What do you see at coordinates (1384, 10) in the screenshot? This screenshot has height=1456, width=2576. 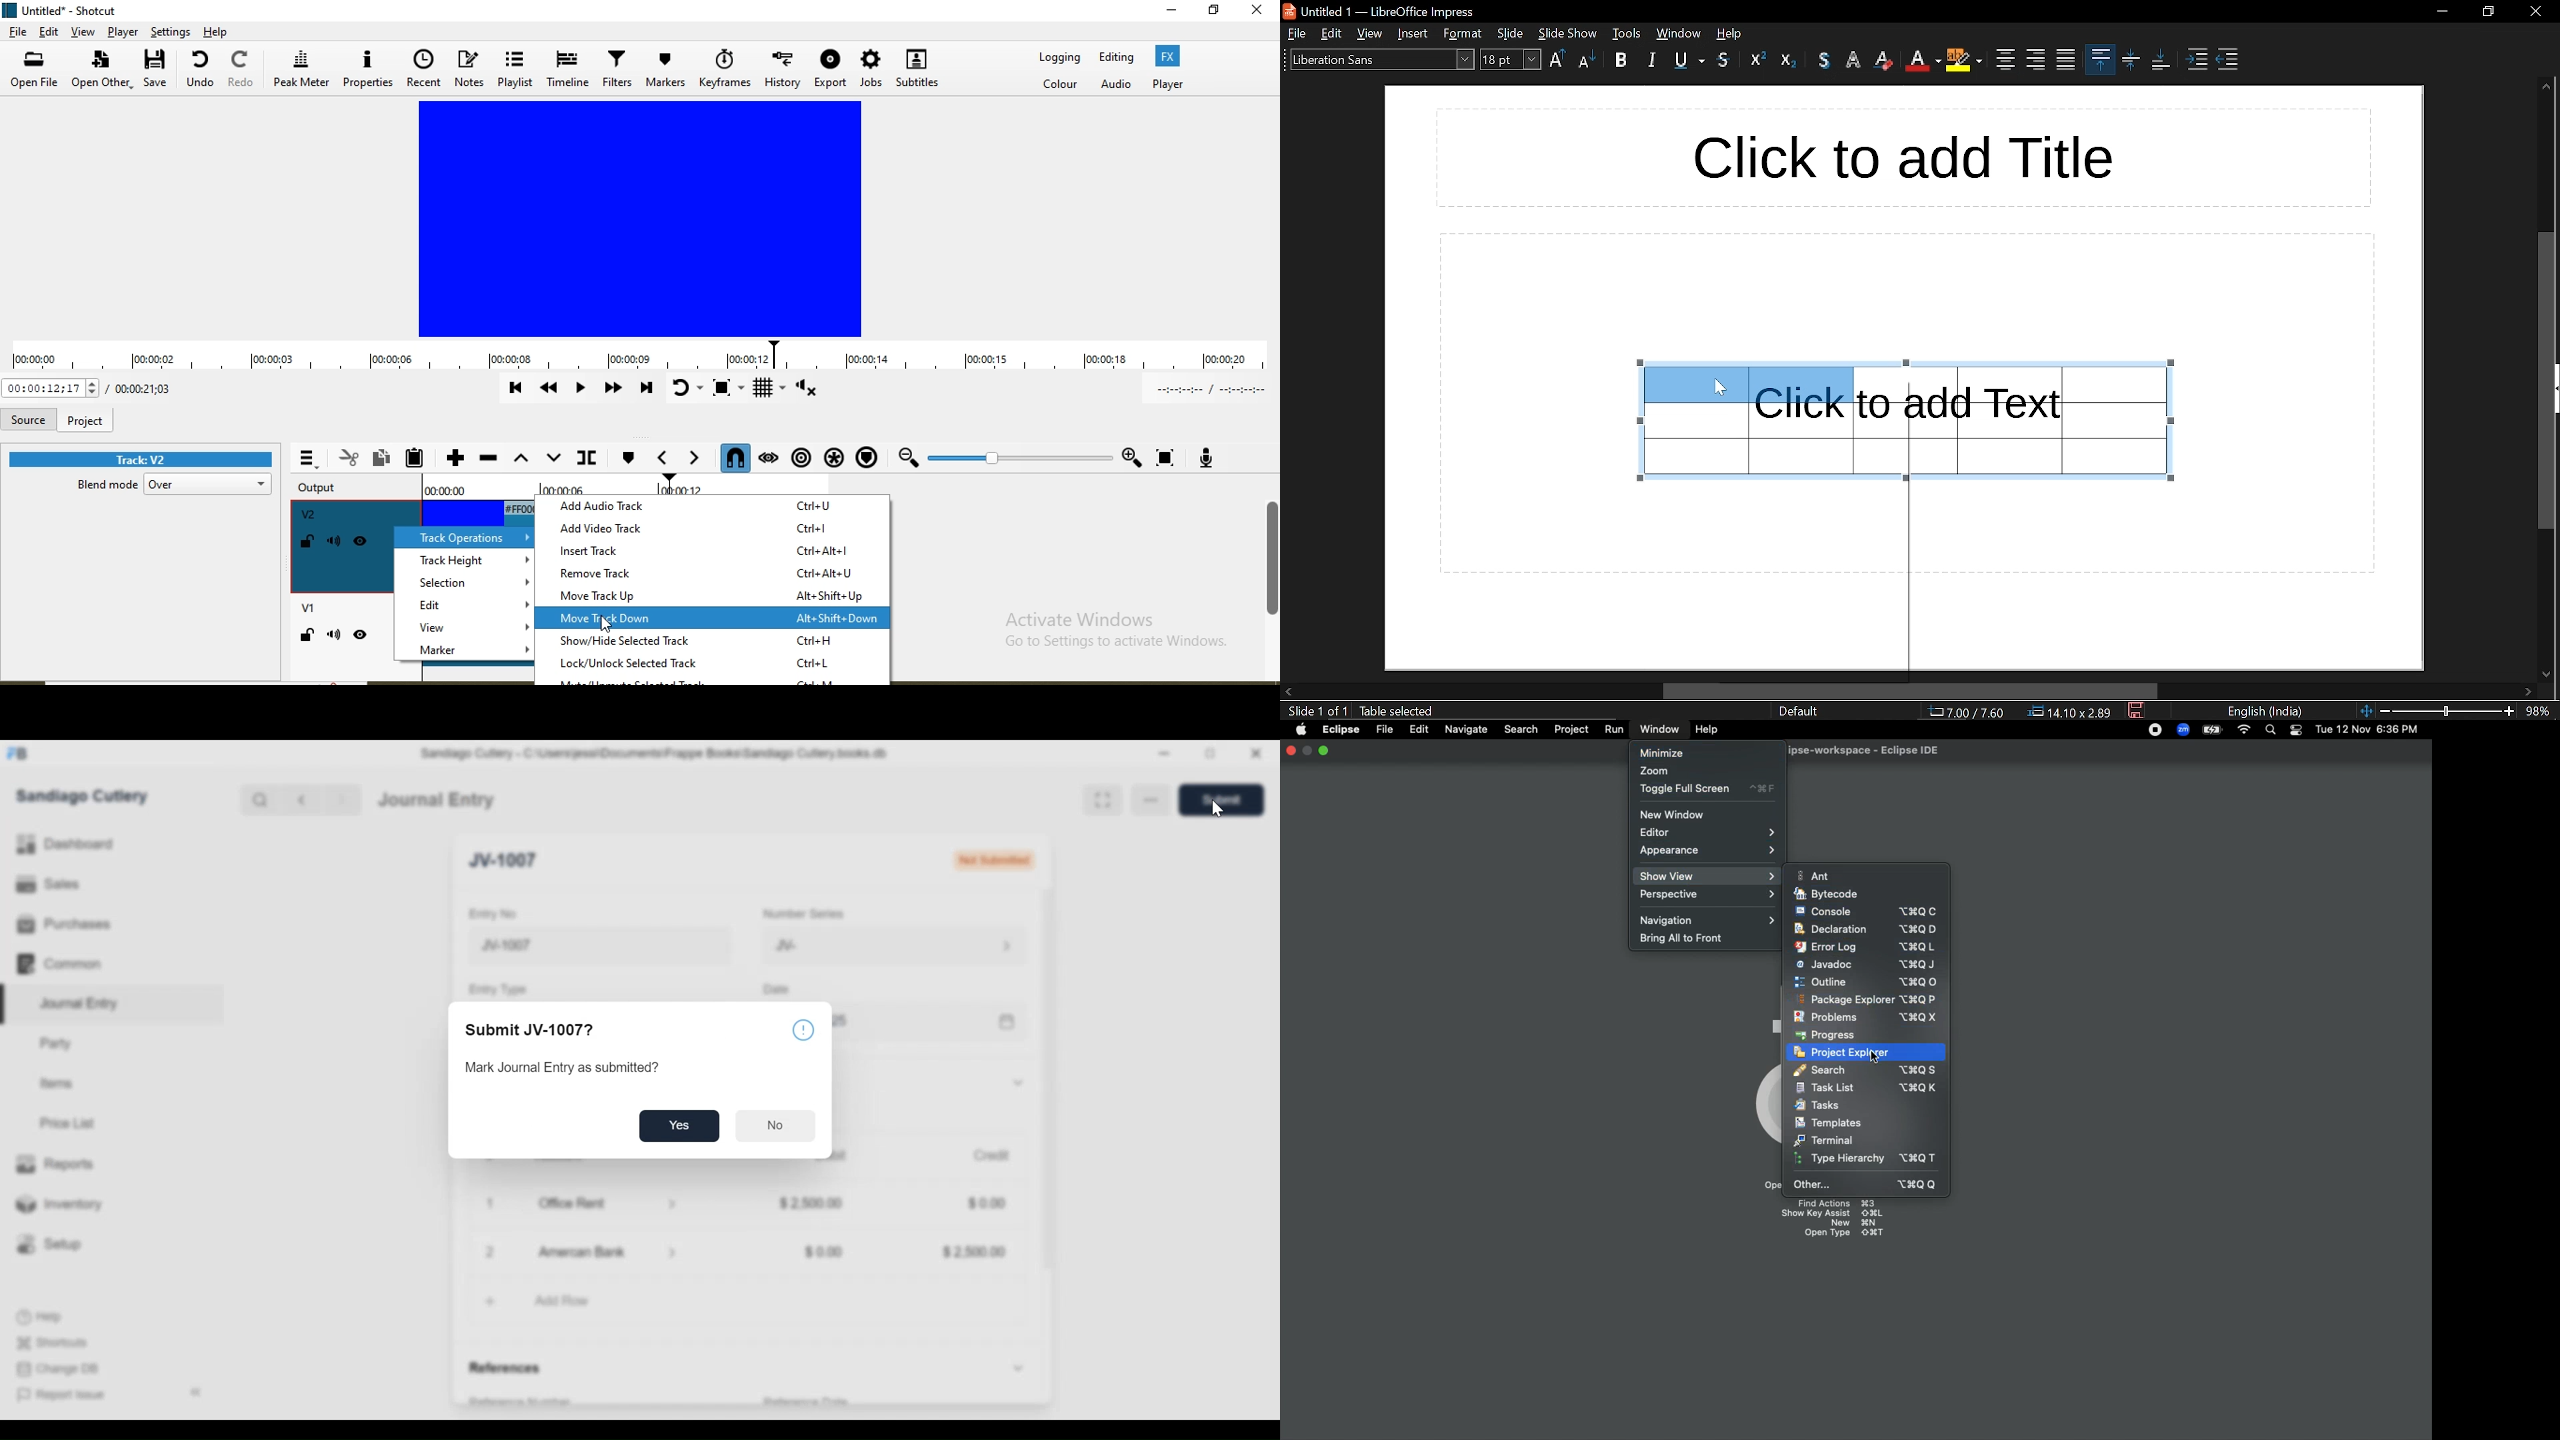 I see `untitled 1- libreoffice impress` at bounding box center [1384, 10].